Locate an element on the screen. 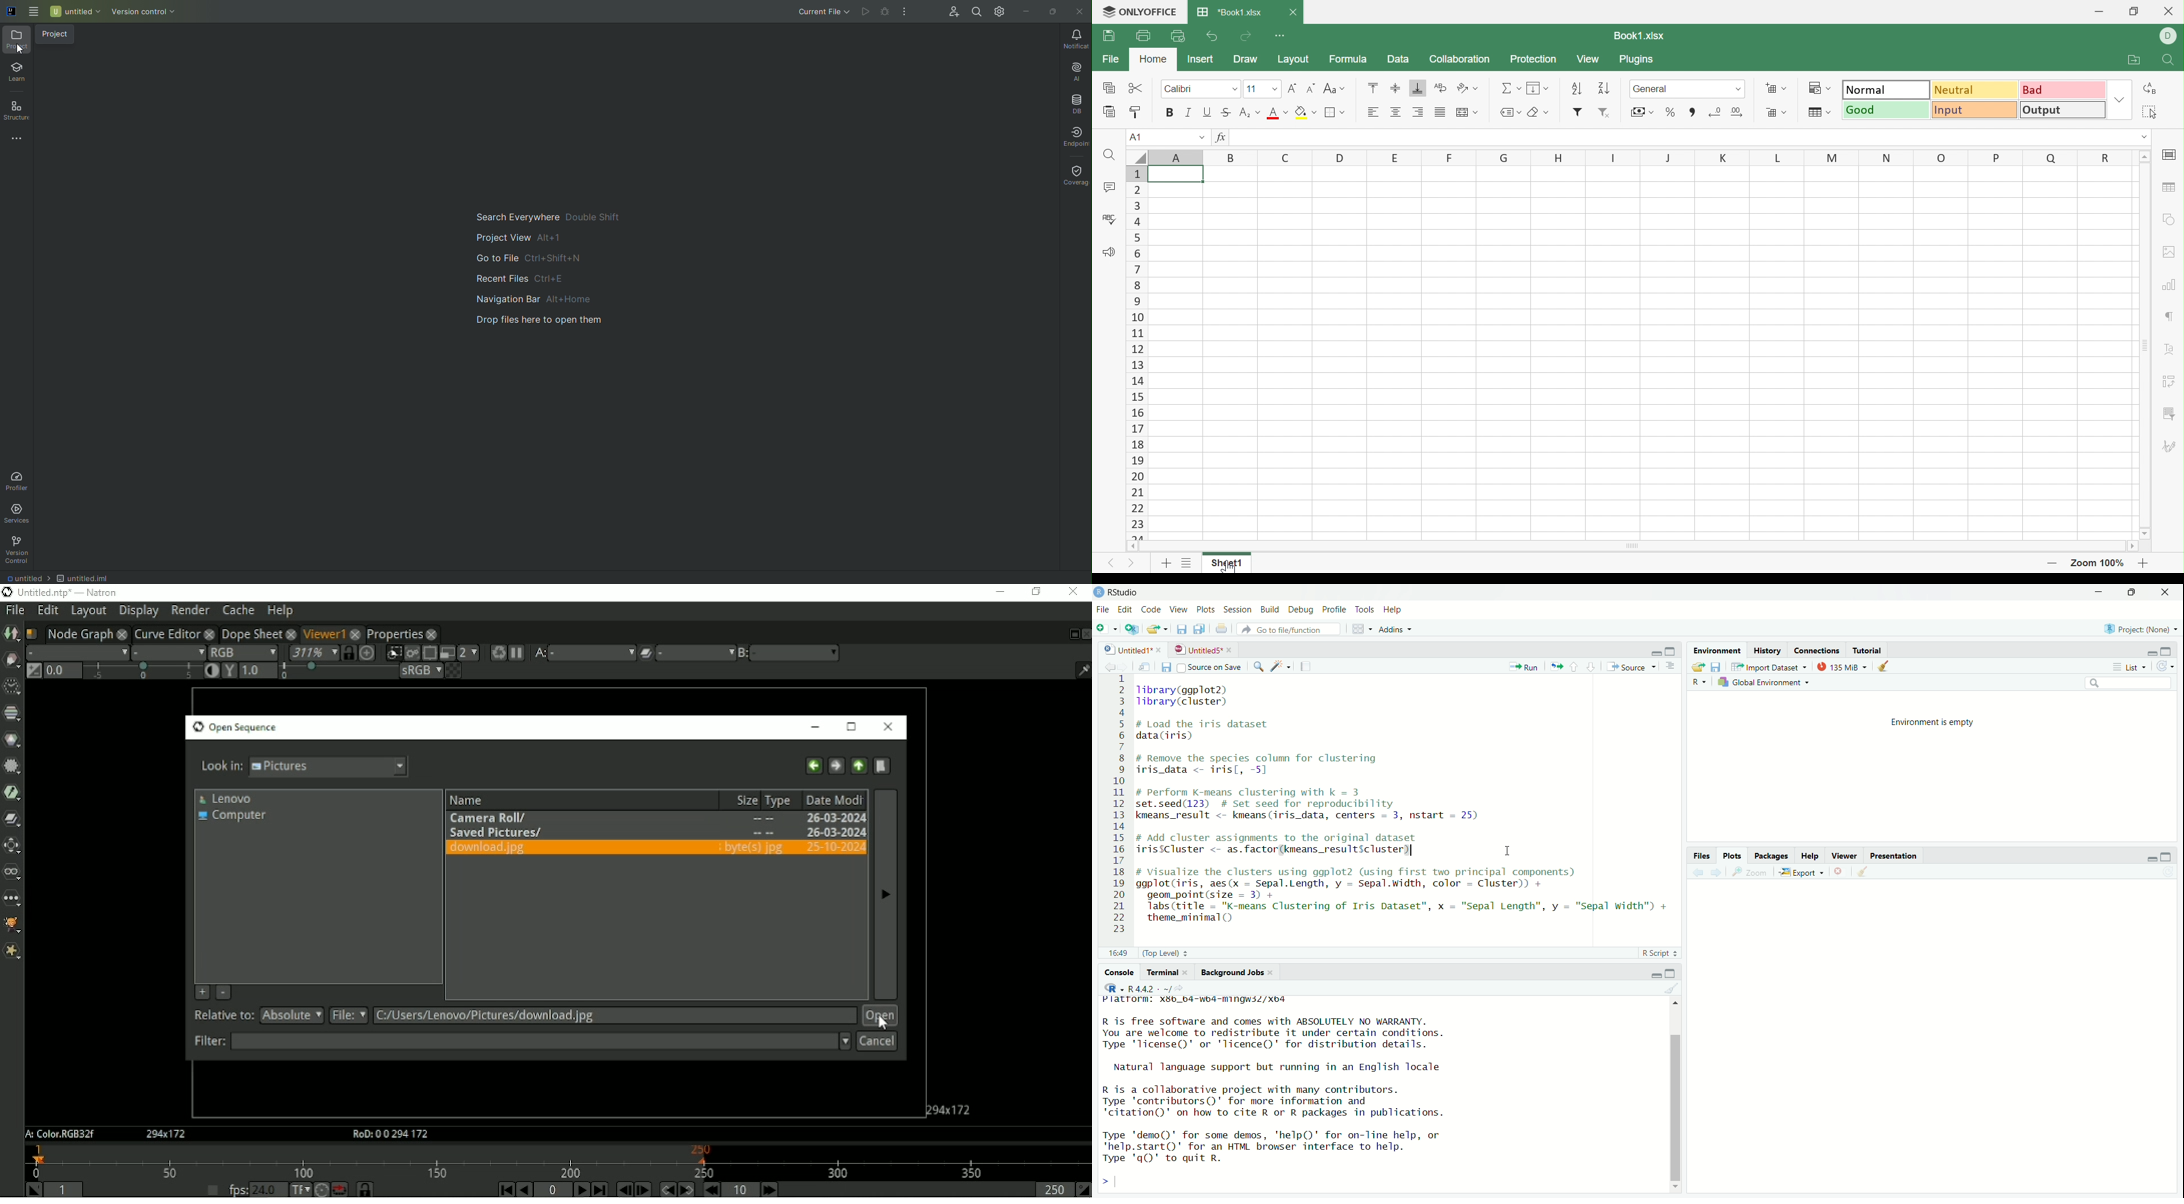 The width and height of the screenshot is (2184, 1204). profile is located at coordinates (1335, 608).